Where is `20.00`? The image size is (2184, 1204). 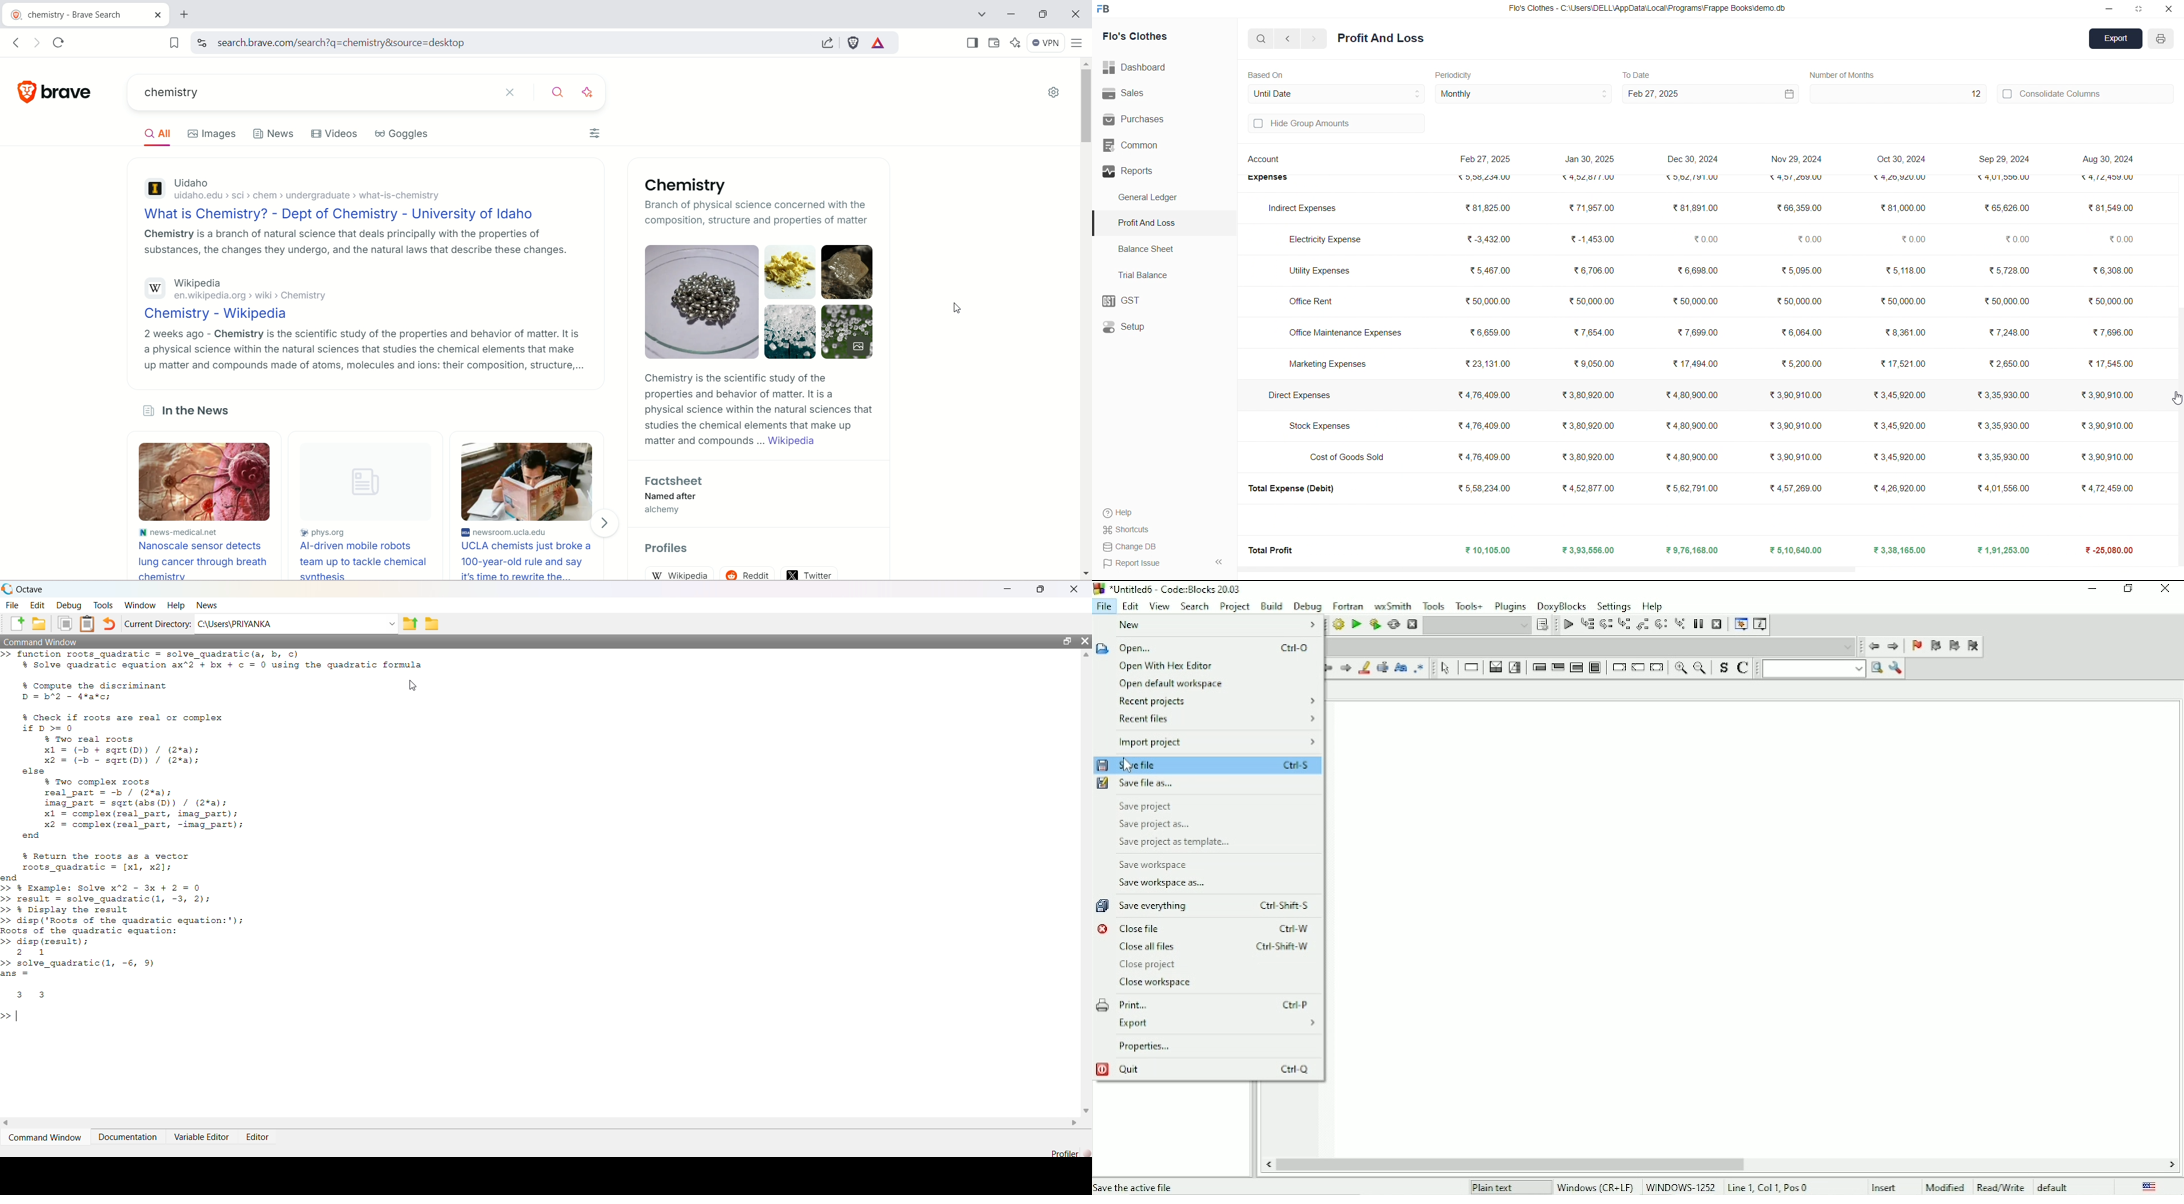 20.00 is located at coordinates (2113, 240).